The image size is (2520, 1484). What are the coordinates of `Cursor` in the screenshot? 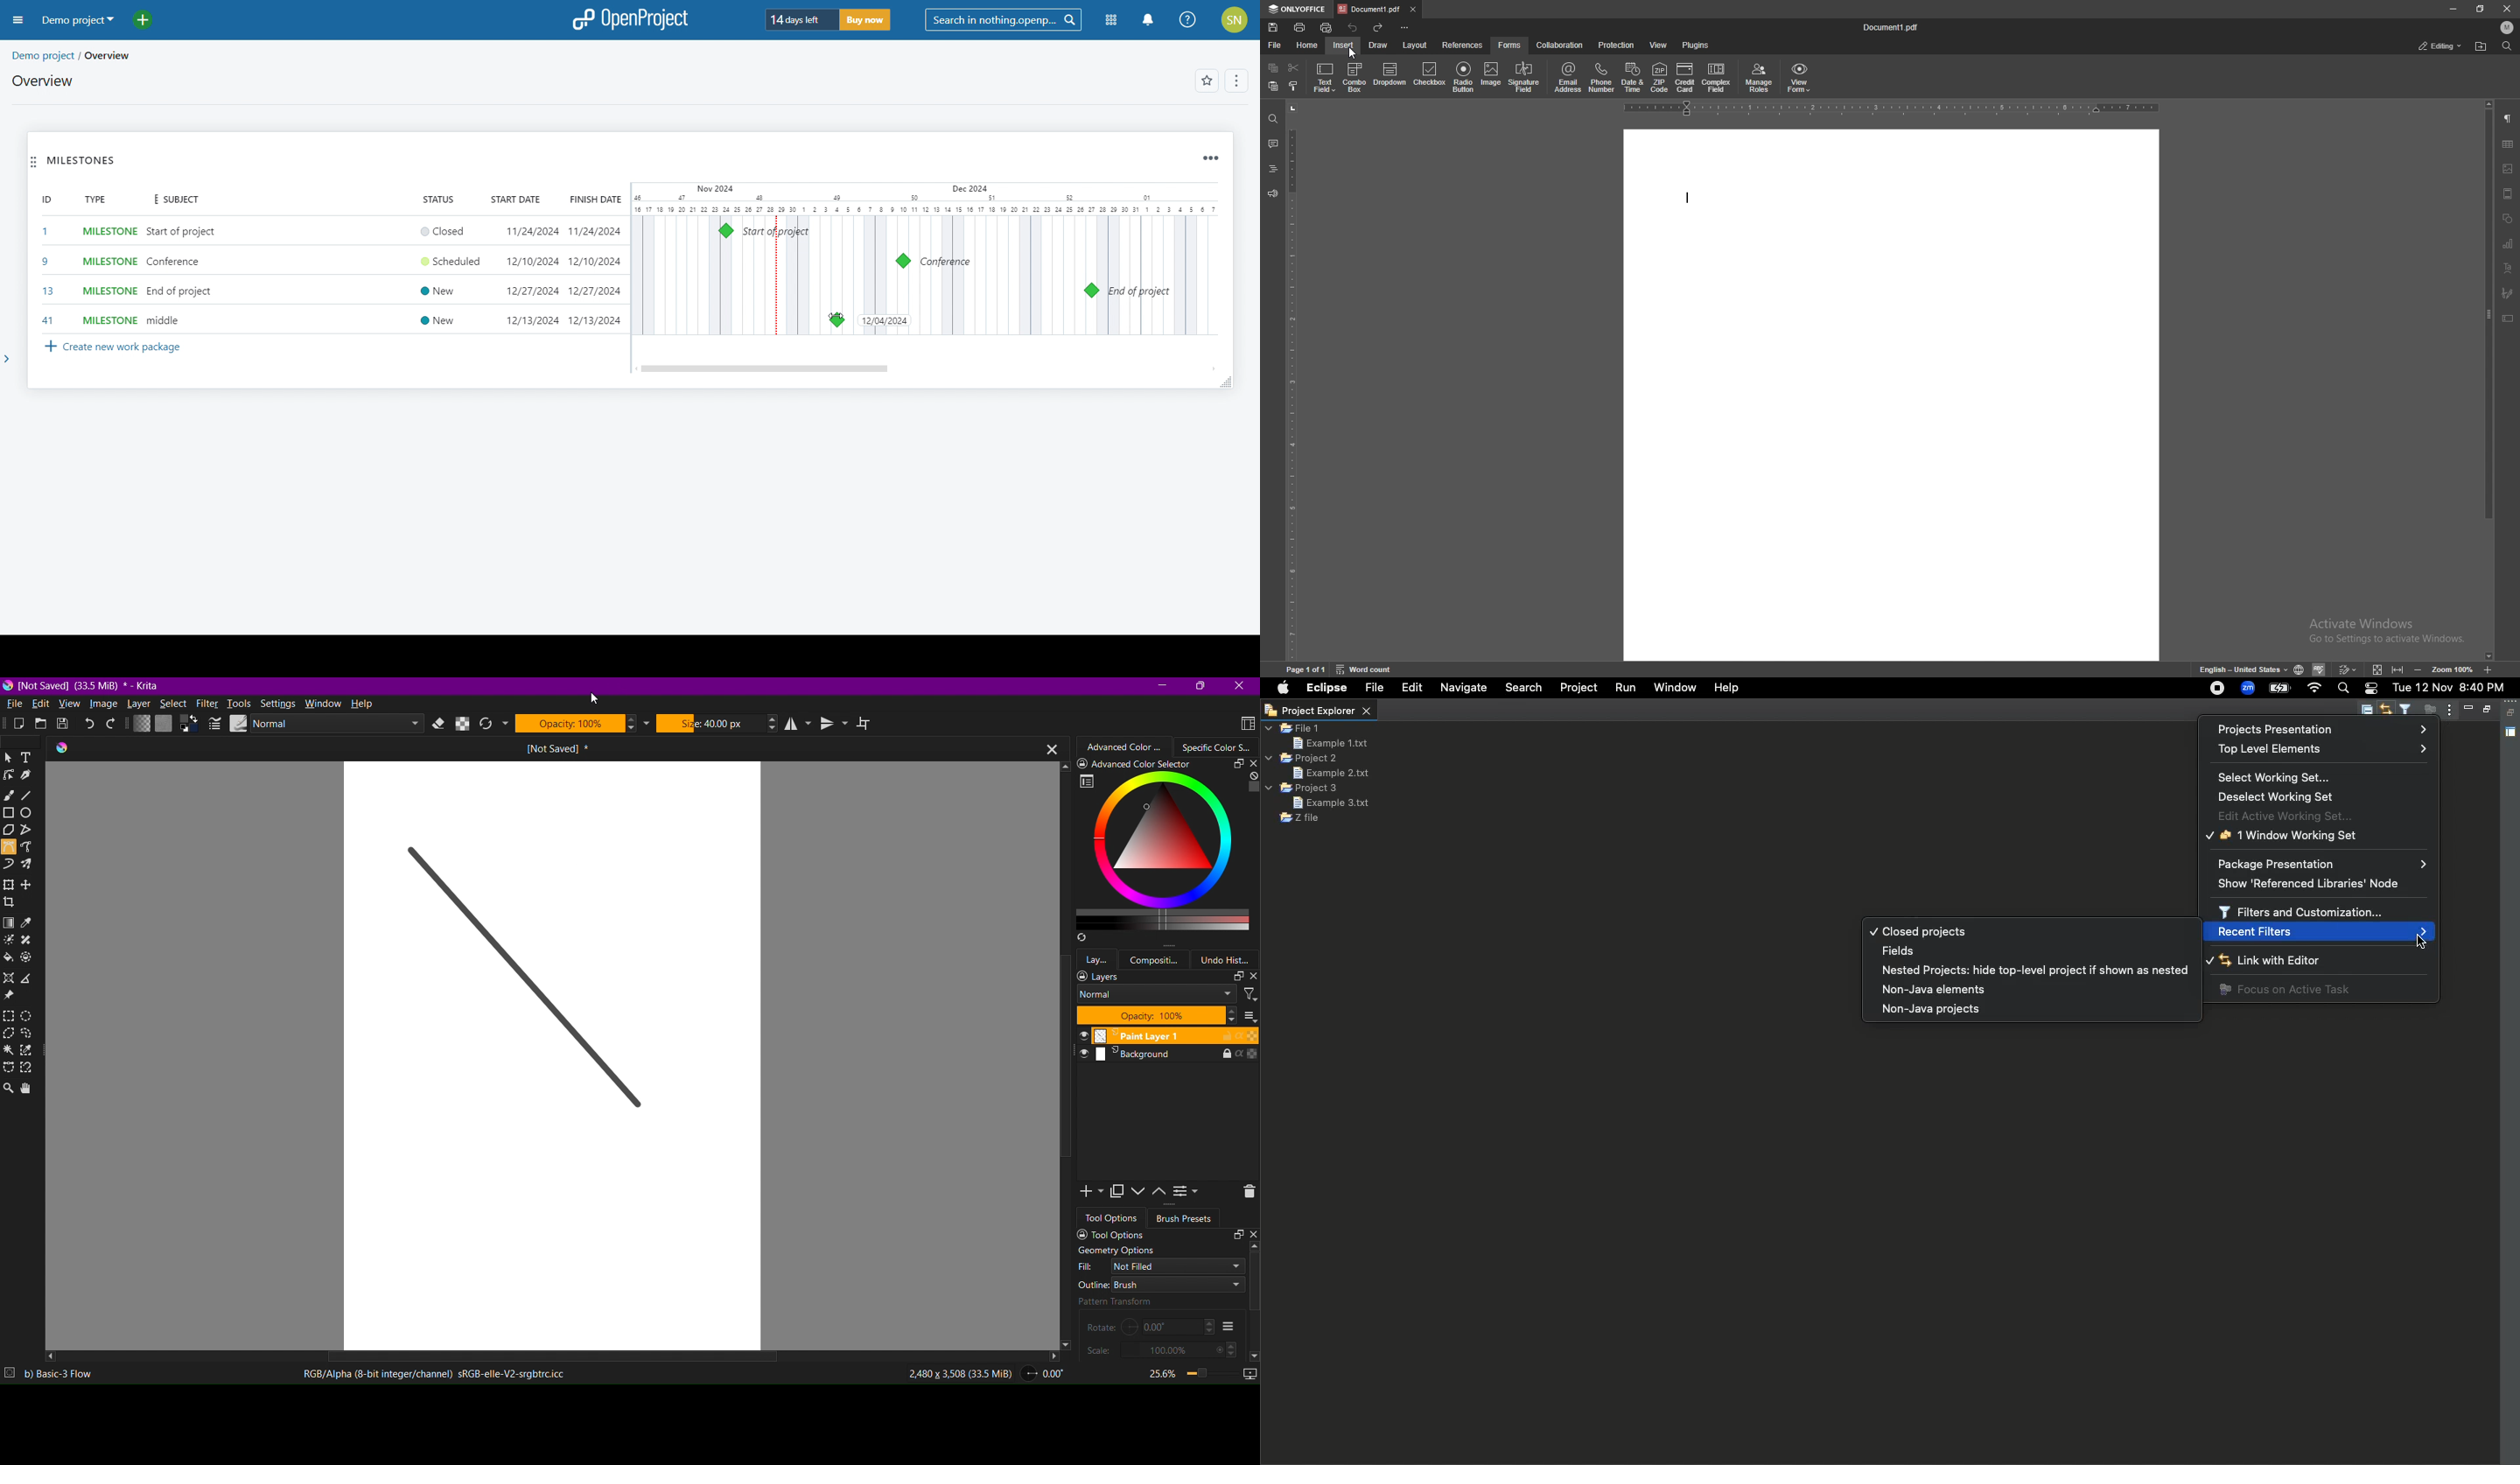 It's located at (595, 700).